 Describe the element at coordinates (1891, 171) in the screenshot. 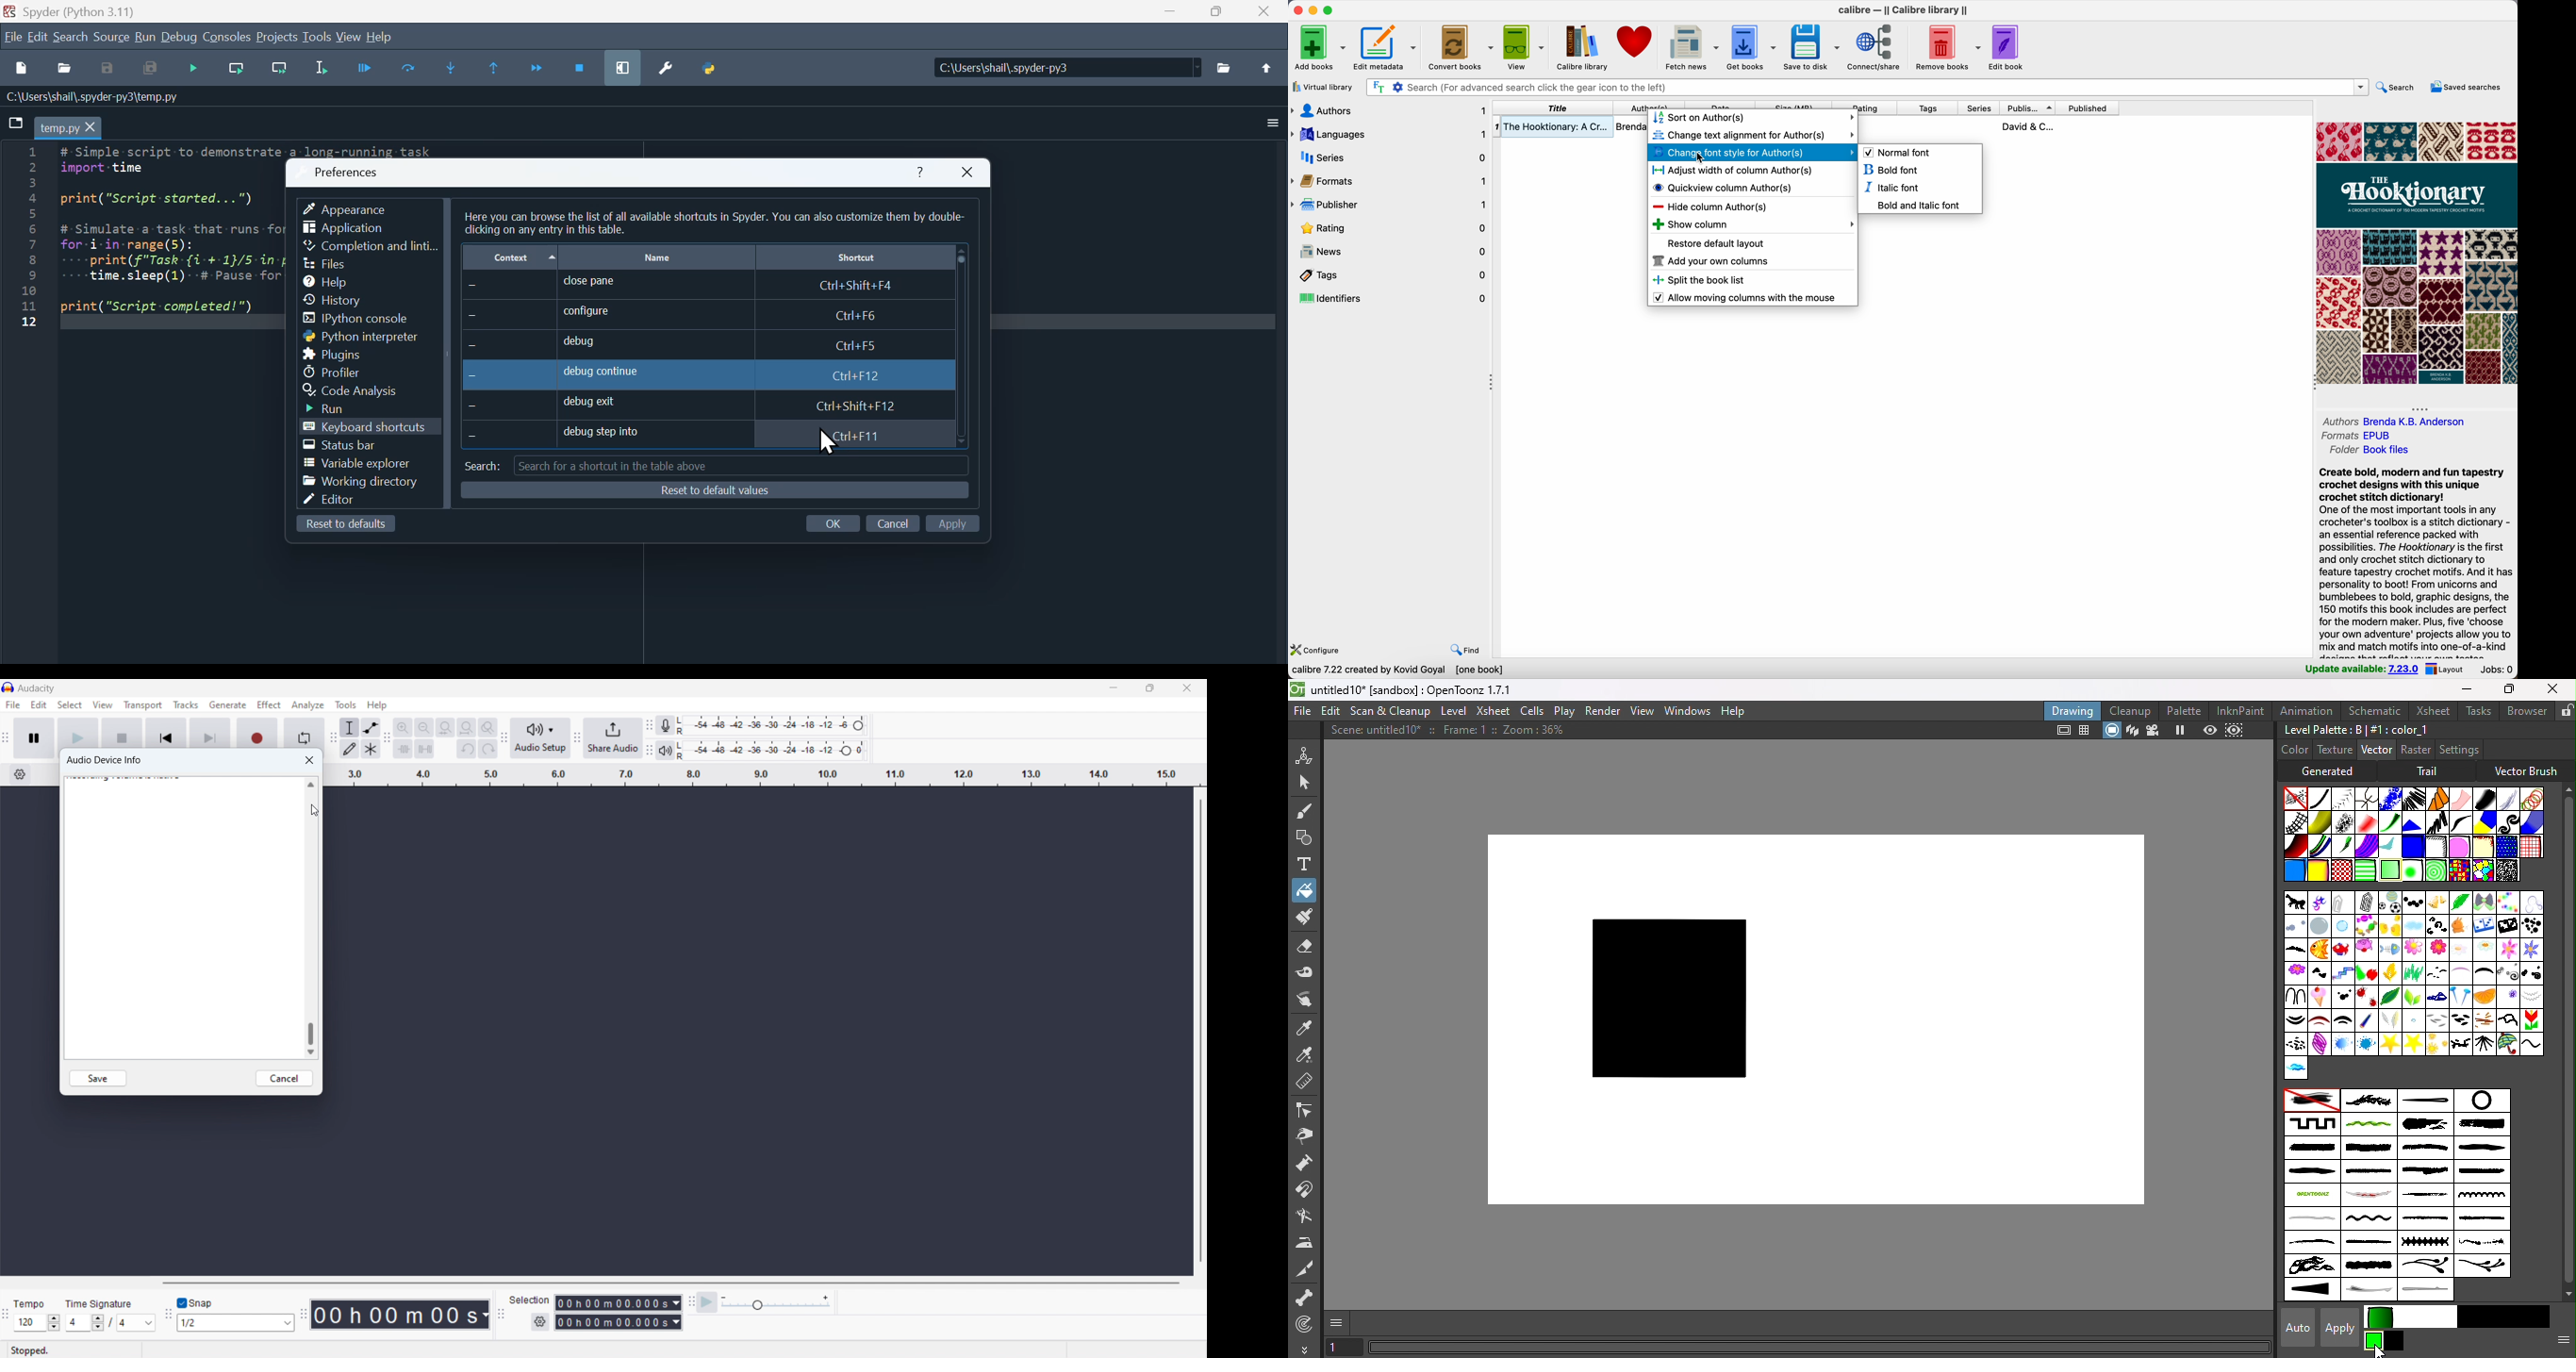

I see `bold font` at that location.